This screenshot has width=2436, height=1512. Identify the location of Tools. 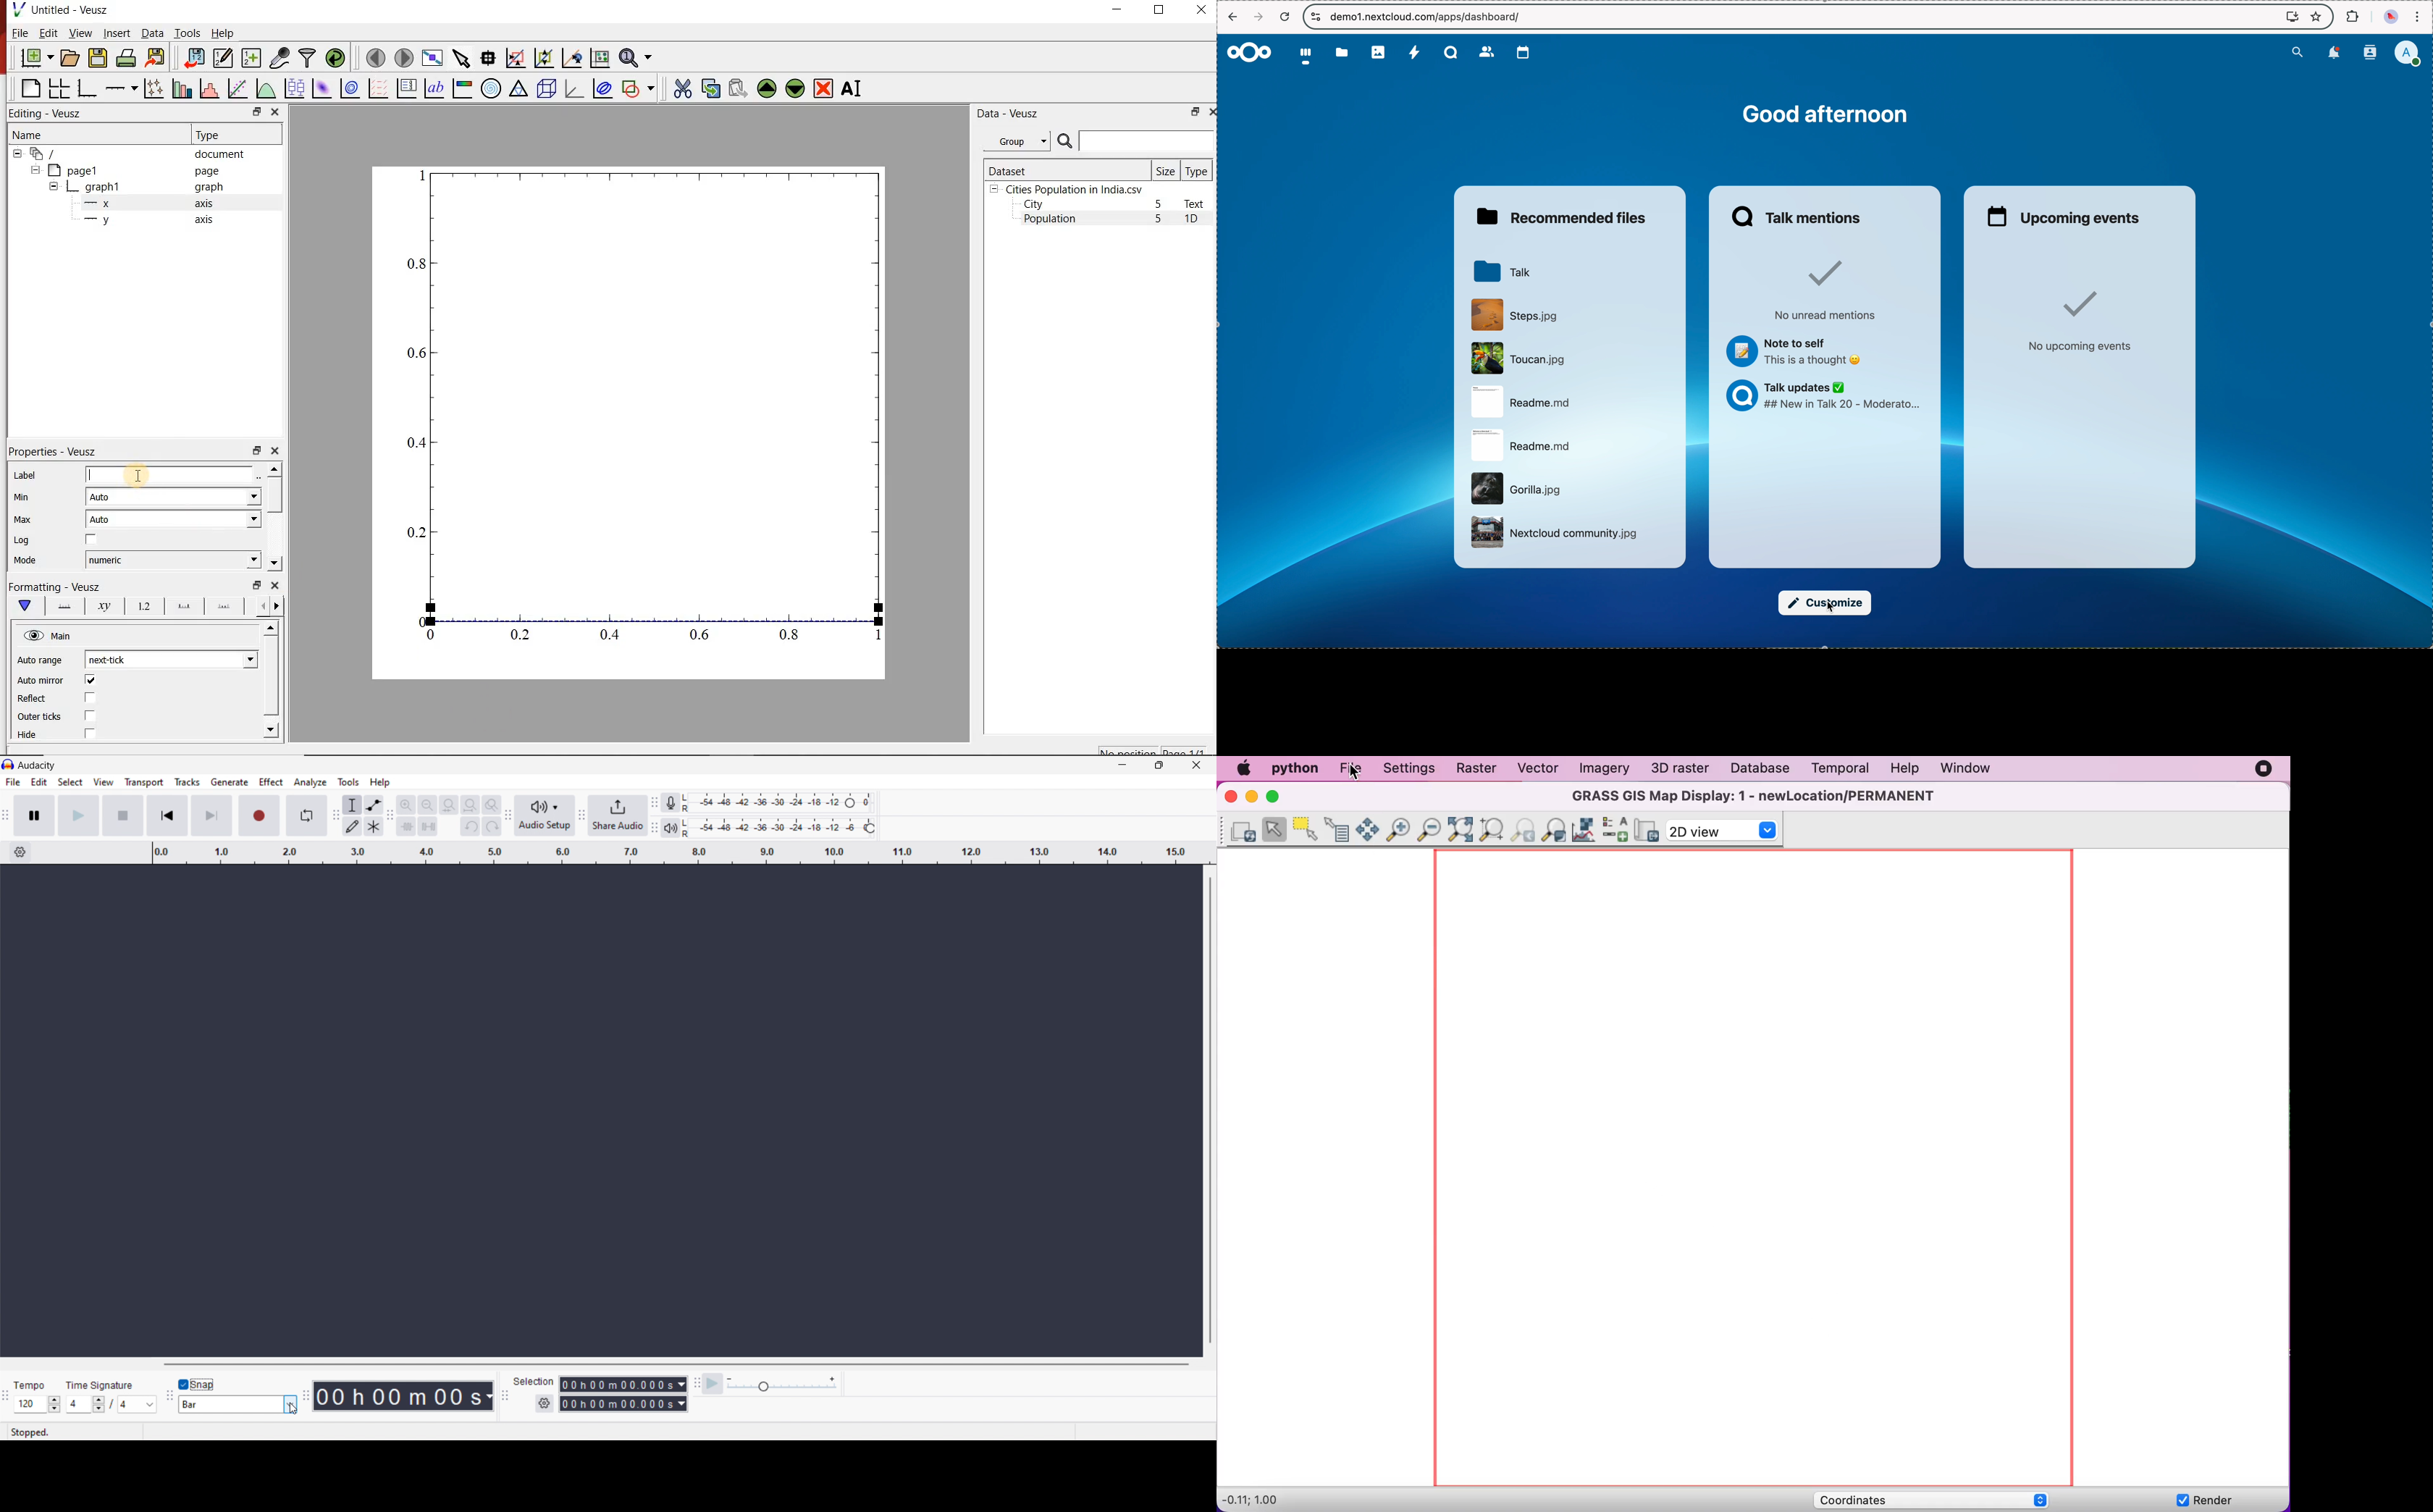
(186, 33).